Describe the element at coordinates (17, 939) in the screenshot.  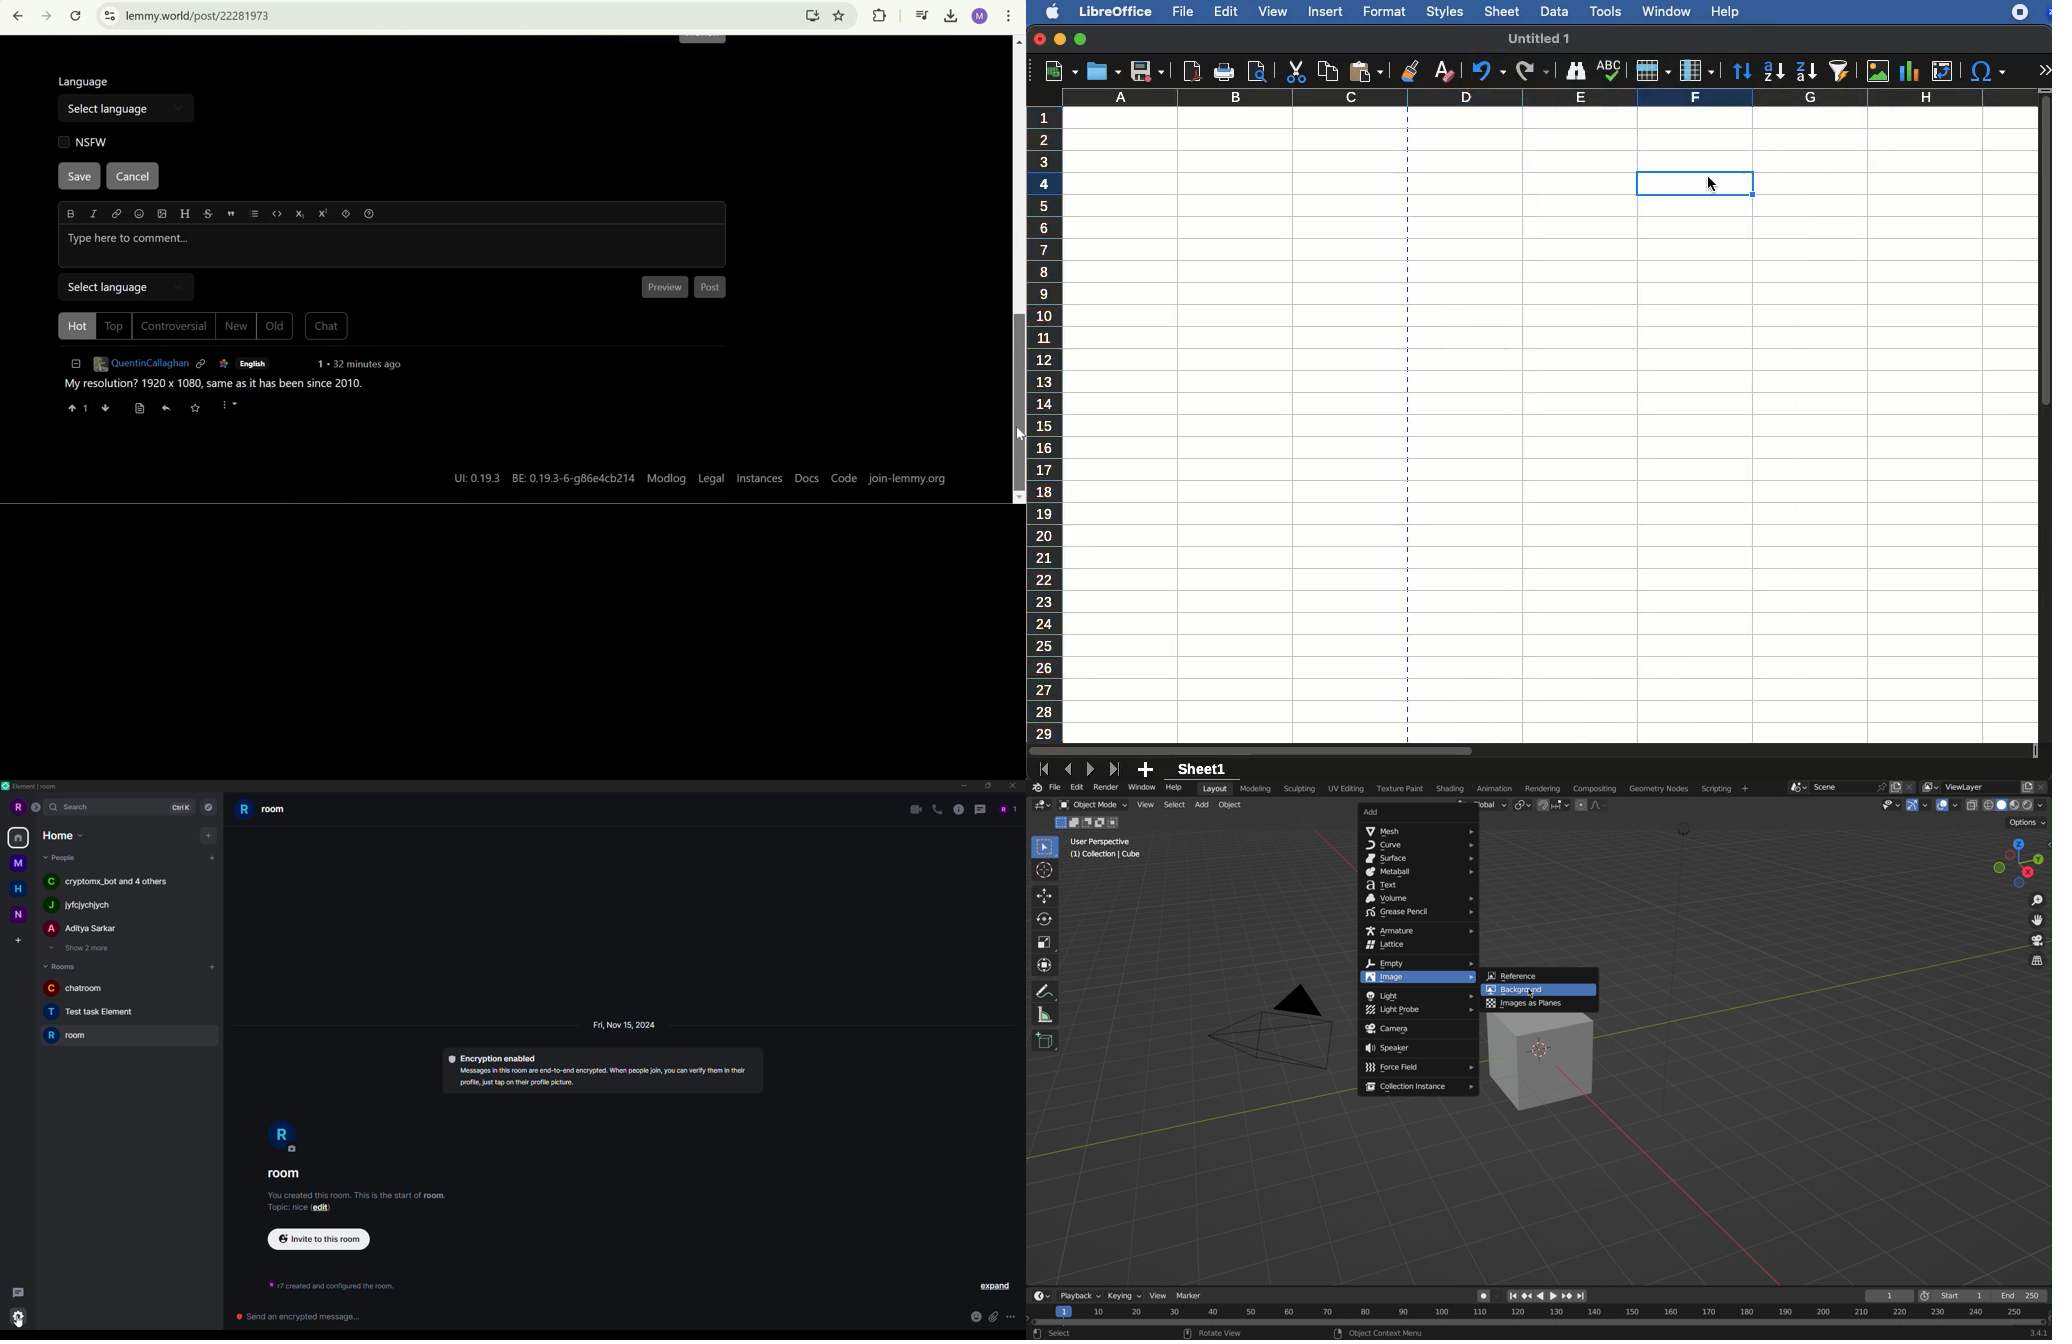
I see `create space` at that location.